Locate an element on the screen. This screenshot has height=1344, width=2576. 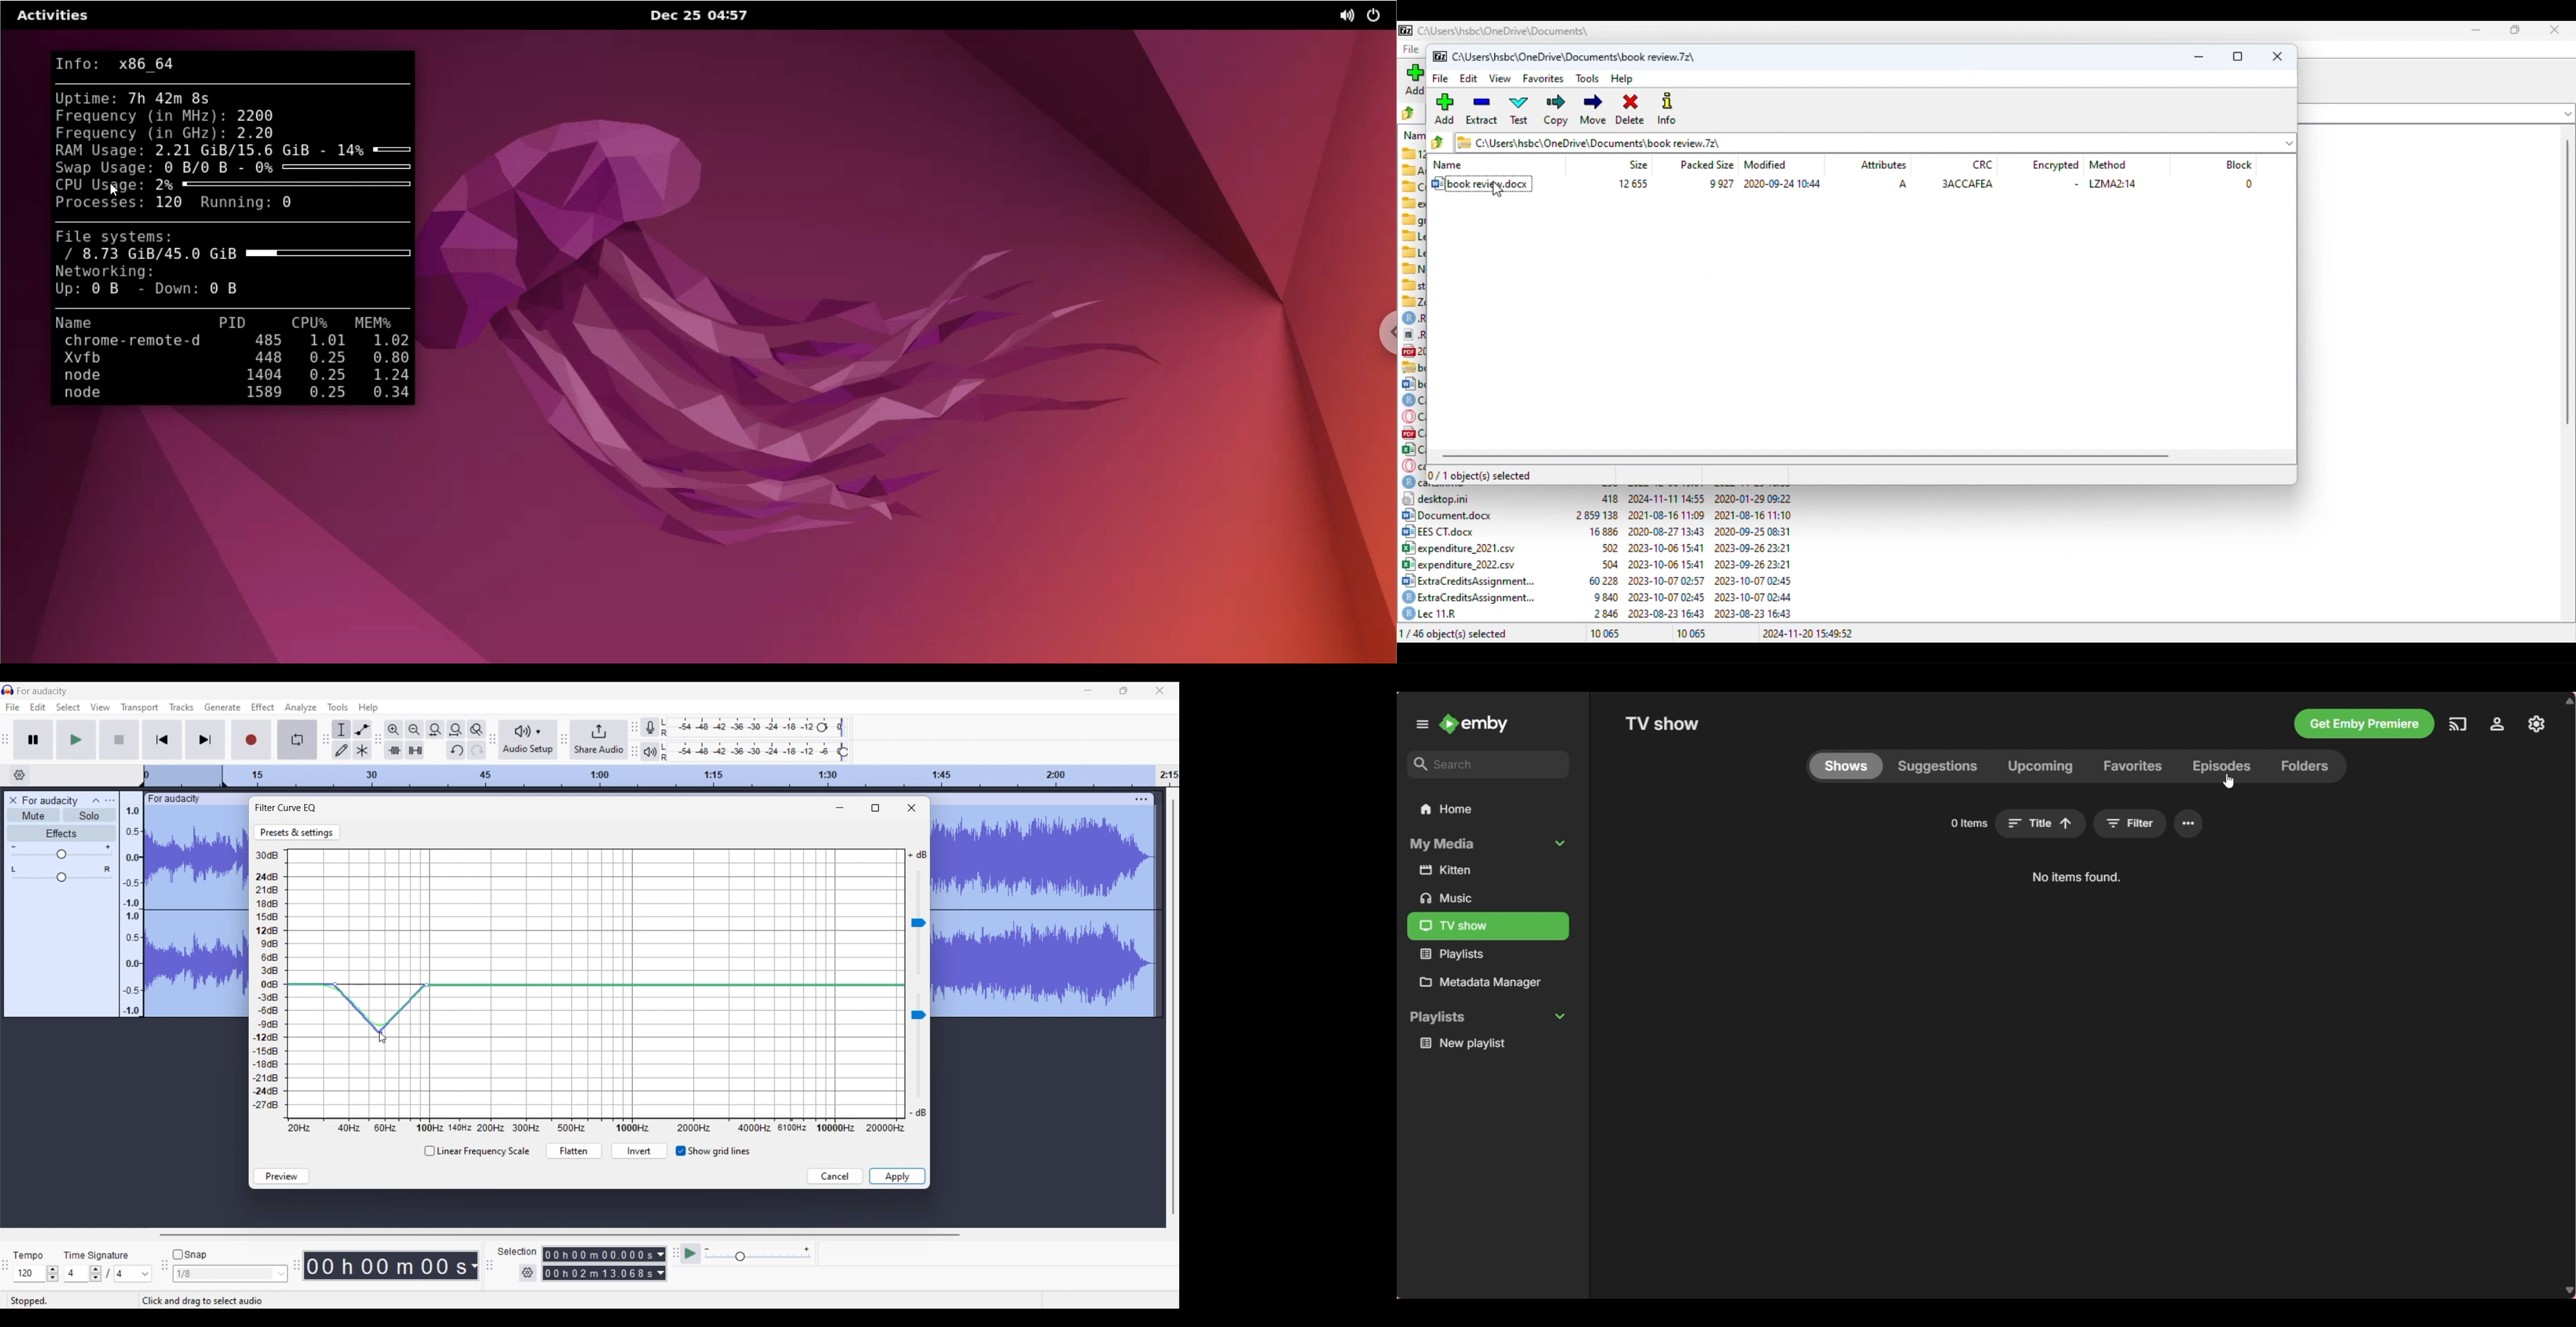
Playback level header is located at coordinates (844, 752).